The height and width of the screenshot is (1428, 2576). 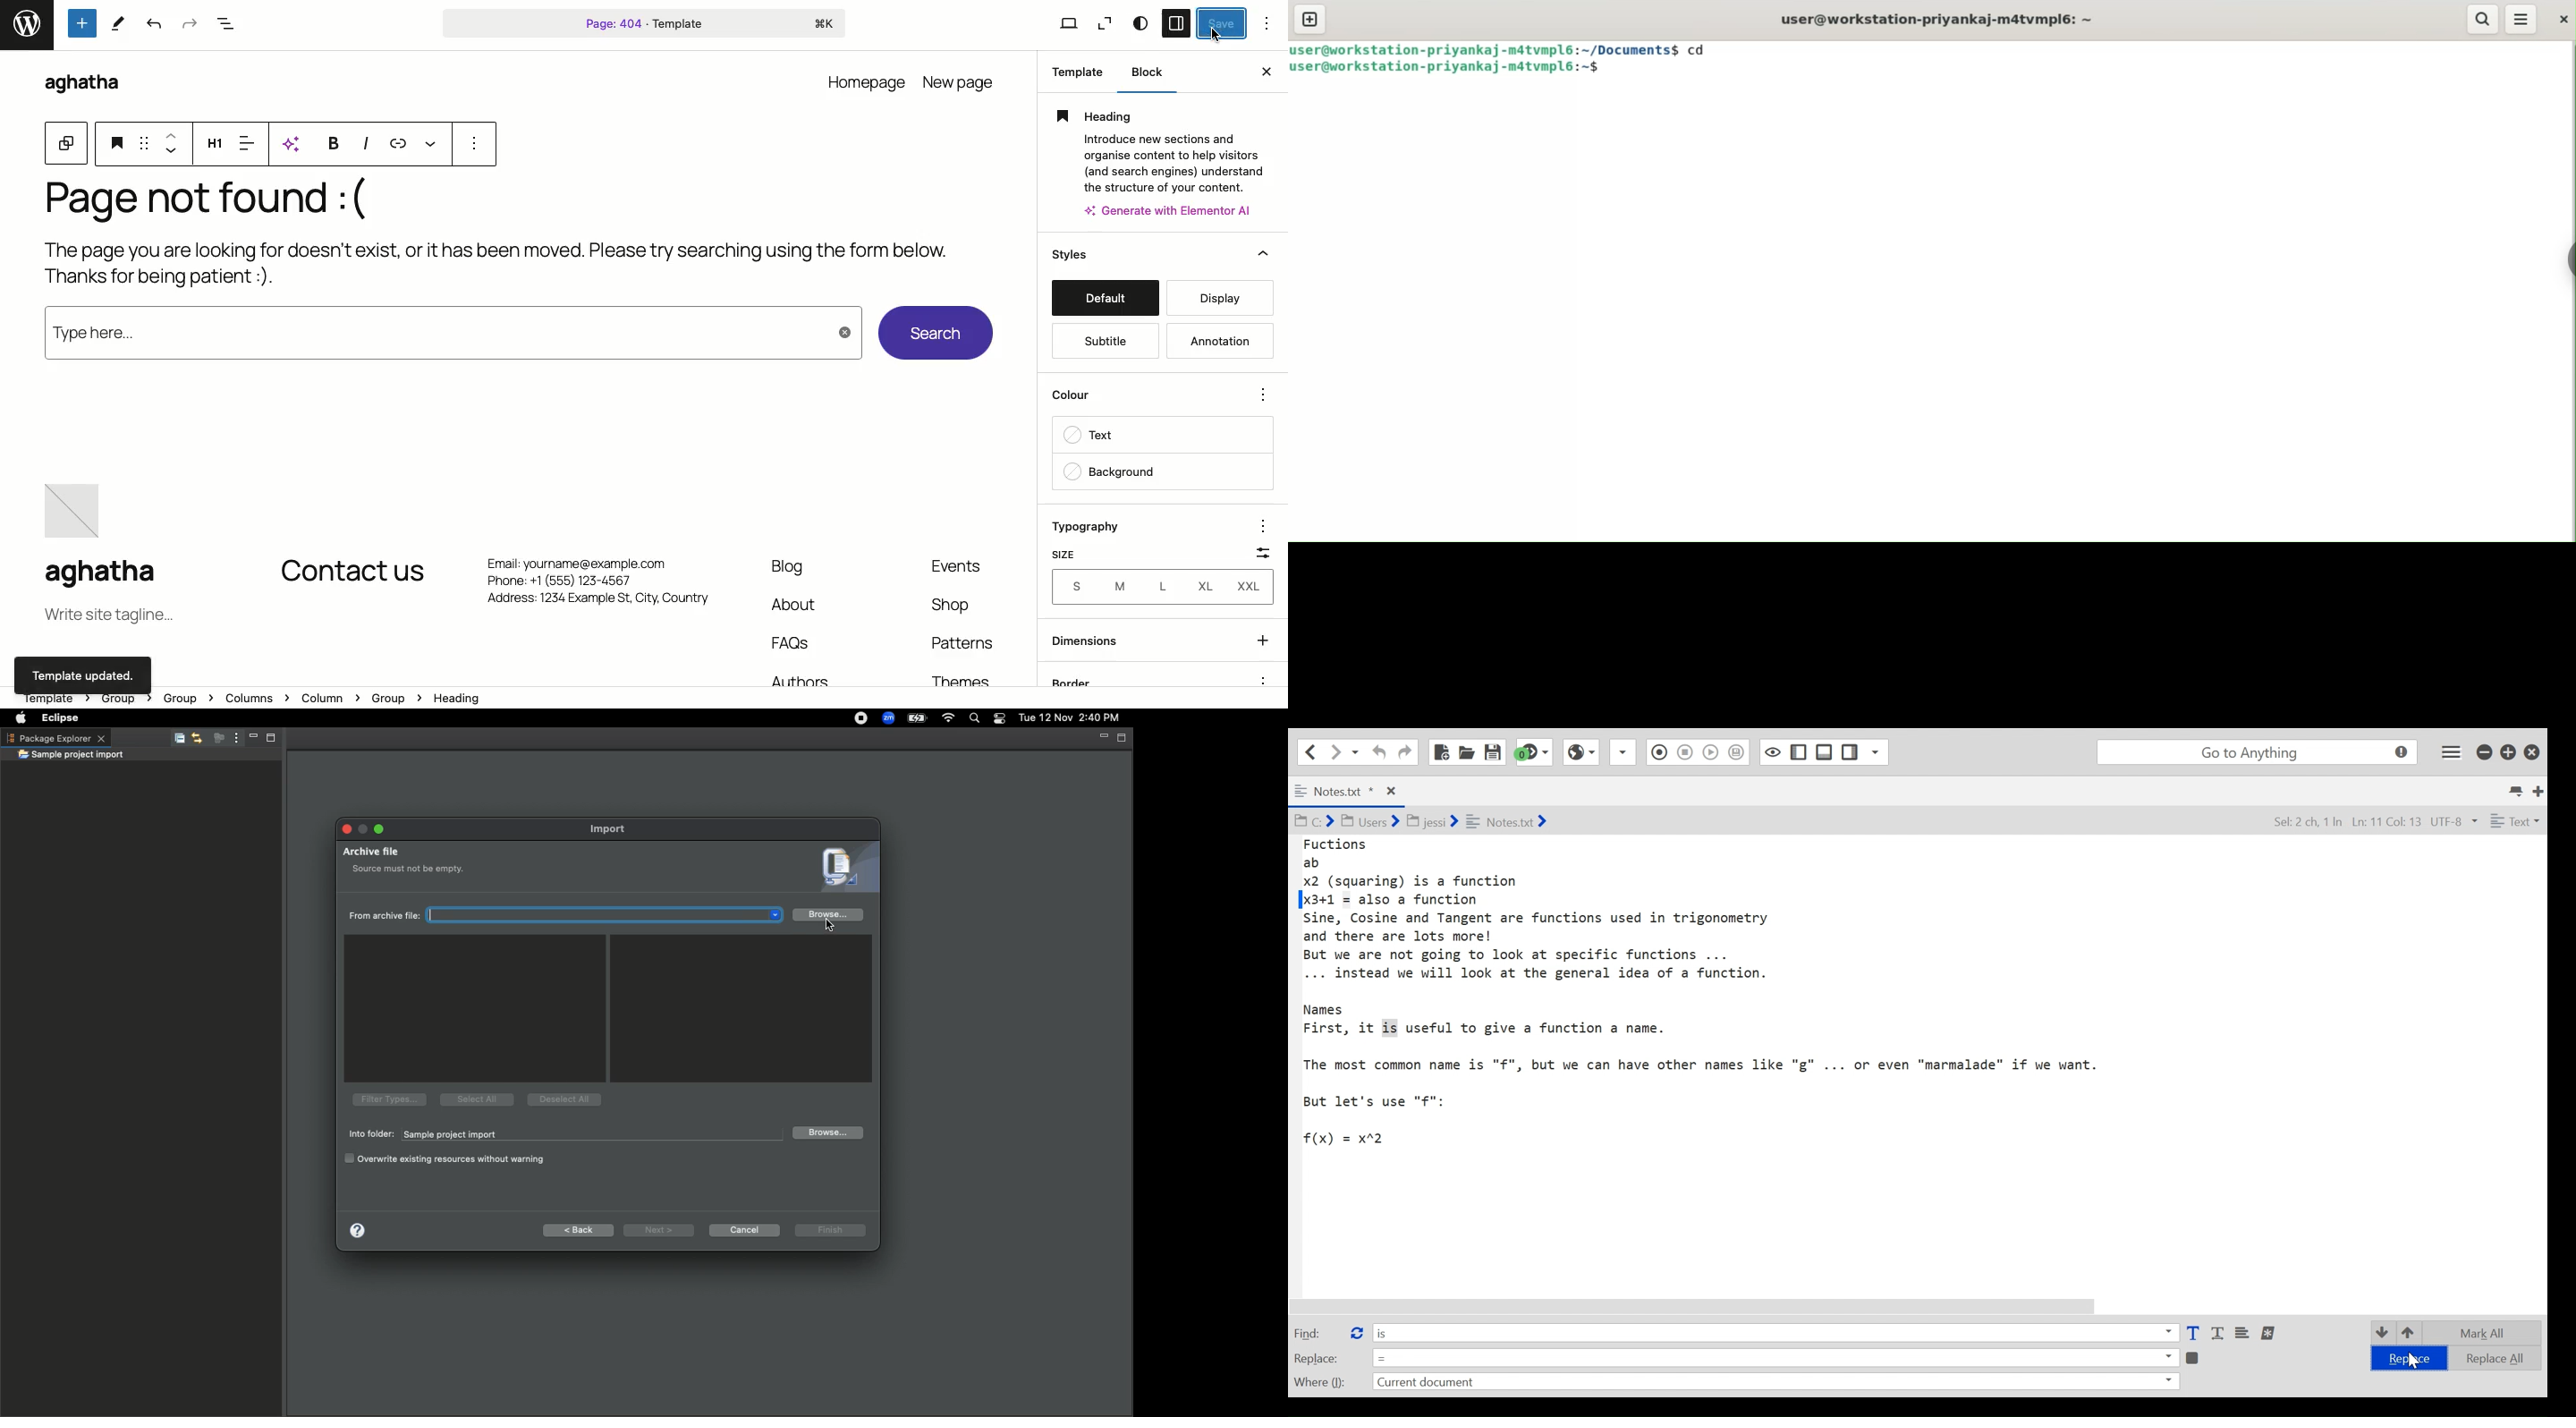 What do you see at coordinates (1222, 23) in the screenshot?
I see `Save` at bounding box center [1222, 23].